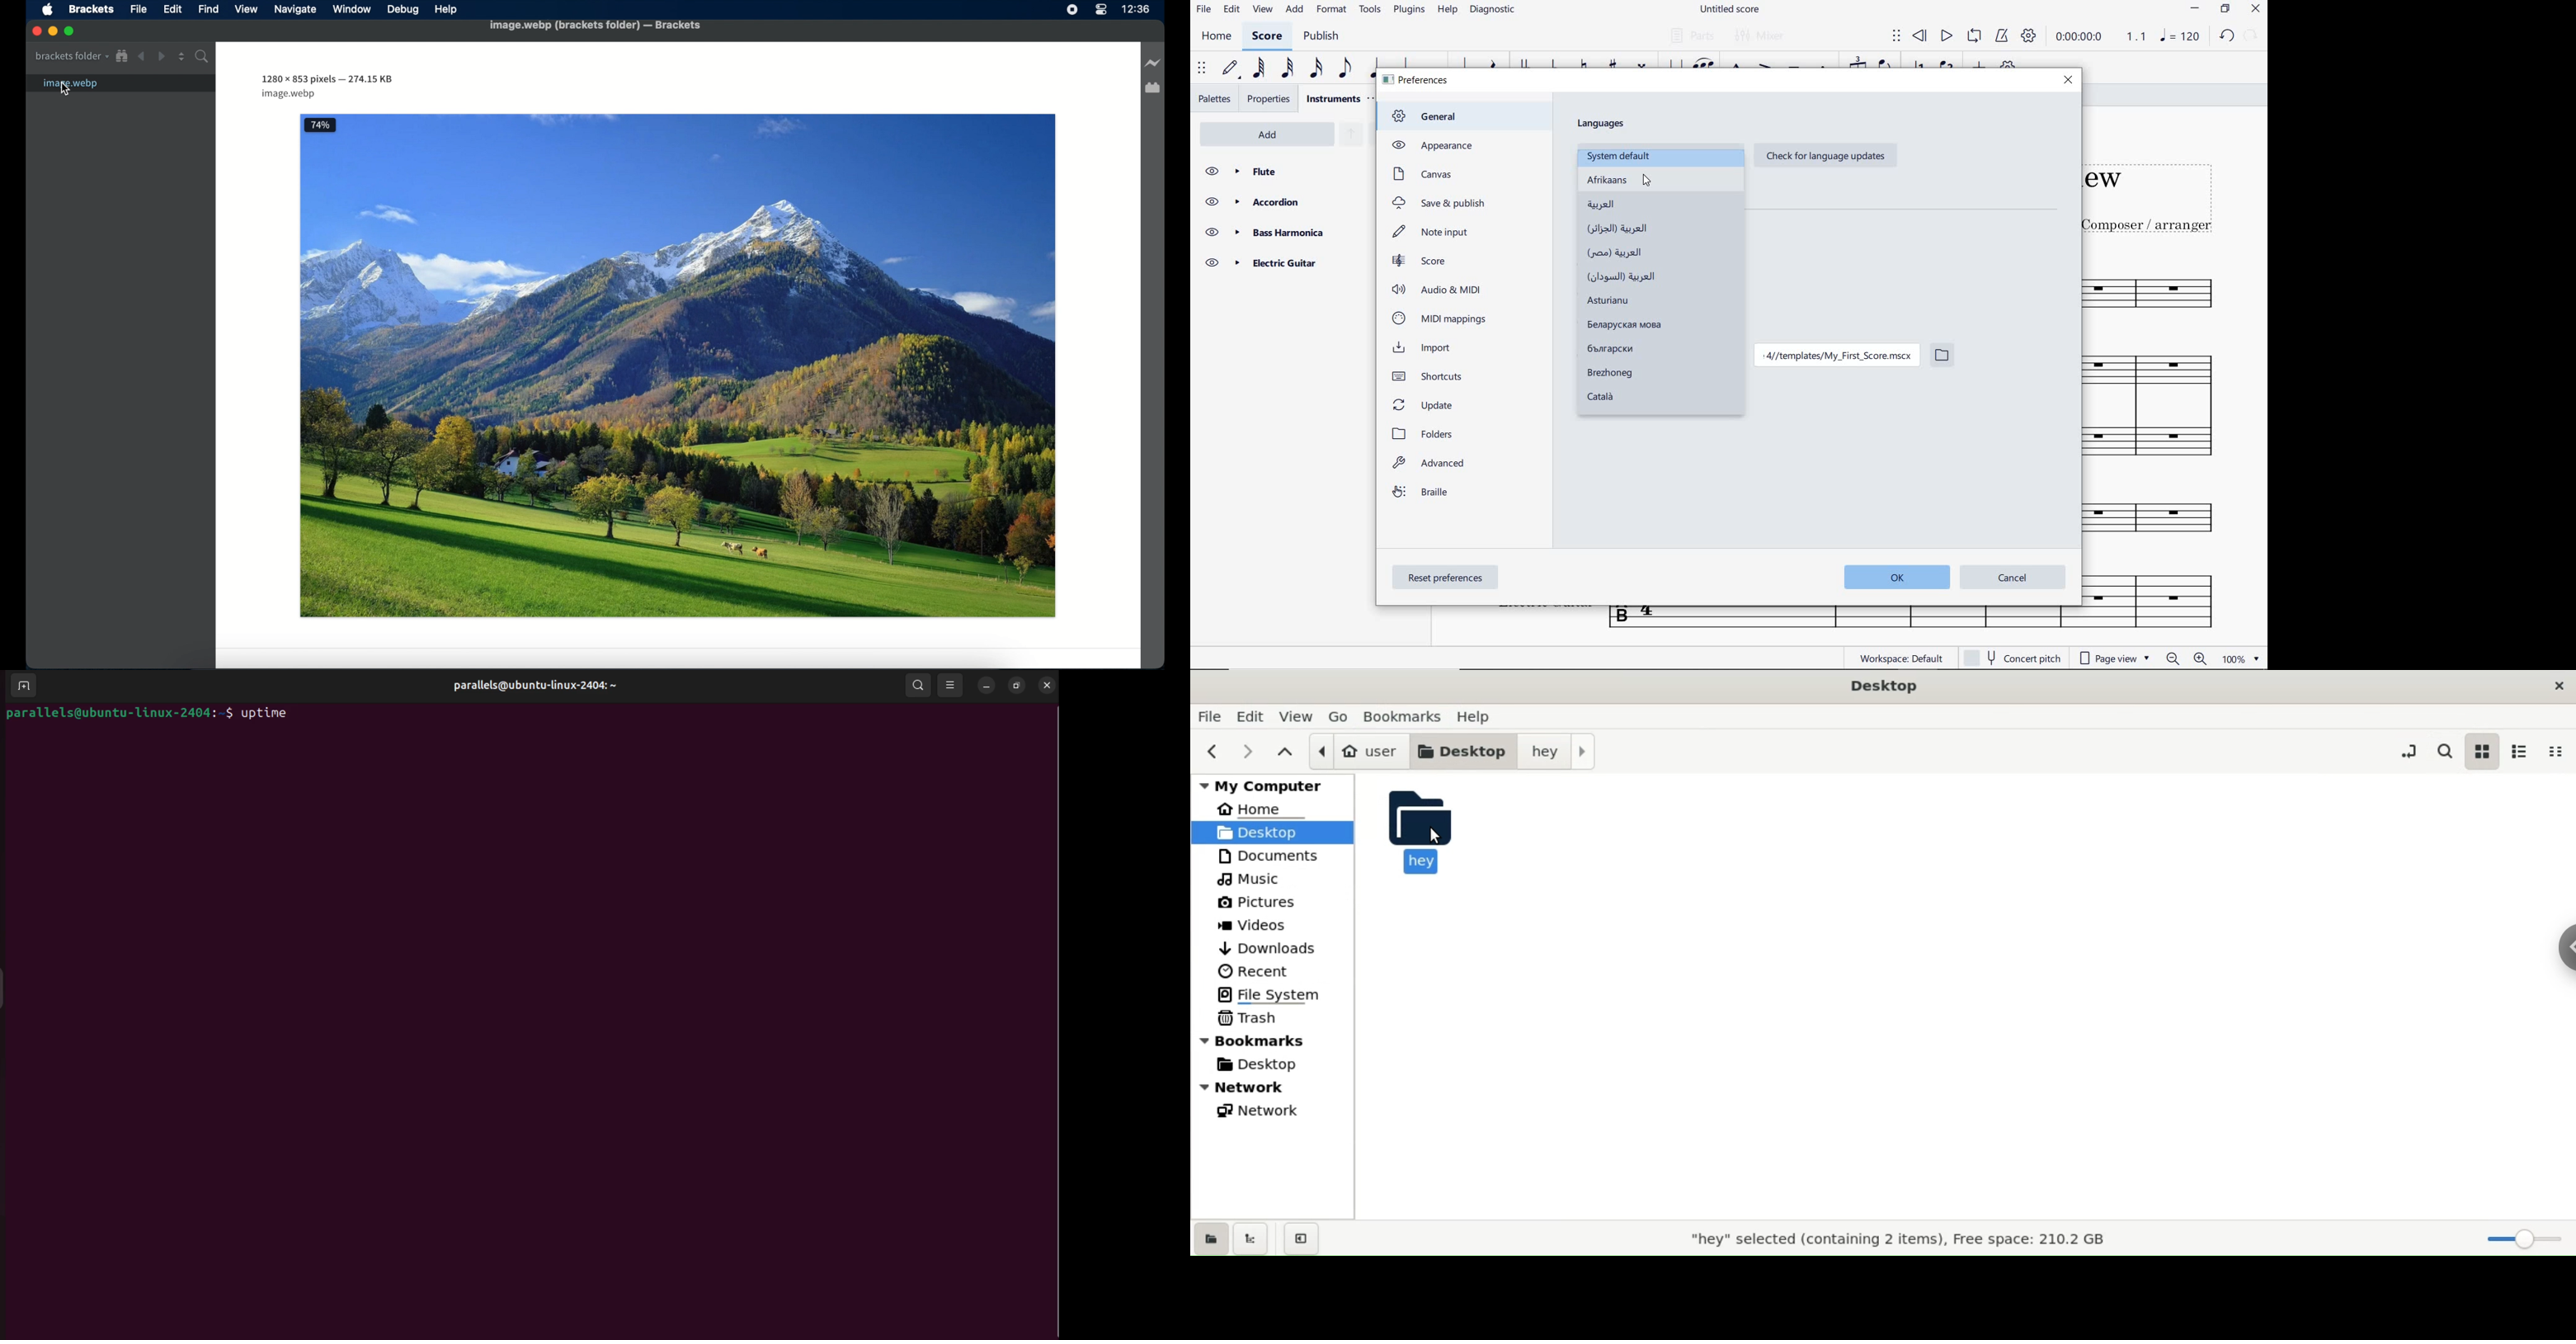  Describe the element at coordinates (2197, 10) in the screenshot. I see `MINIMIZE` at that location.